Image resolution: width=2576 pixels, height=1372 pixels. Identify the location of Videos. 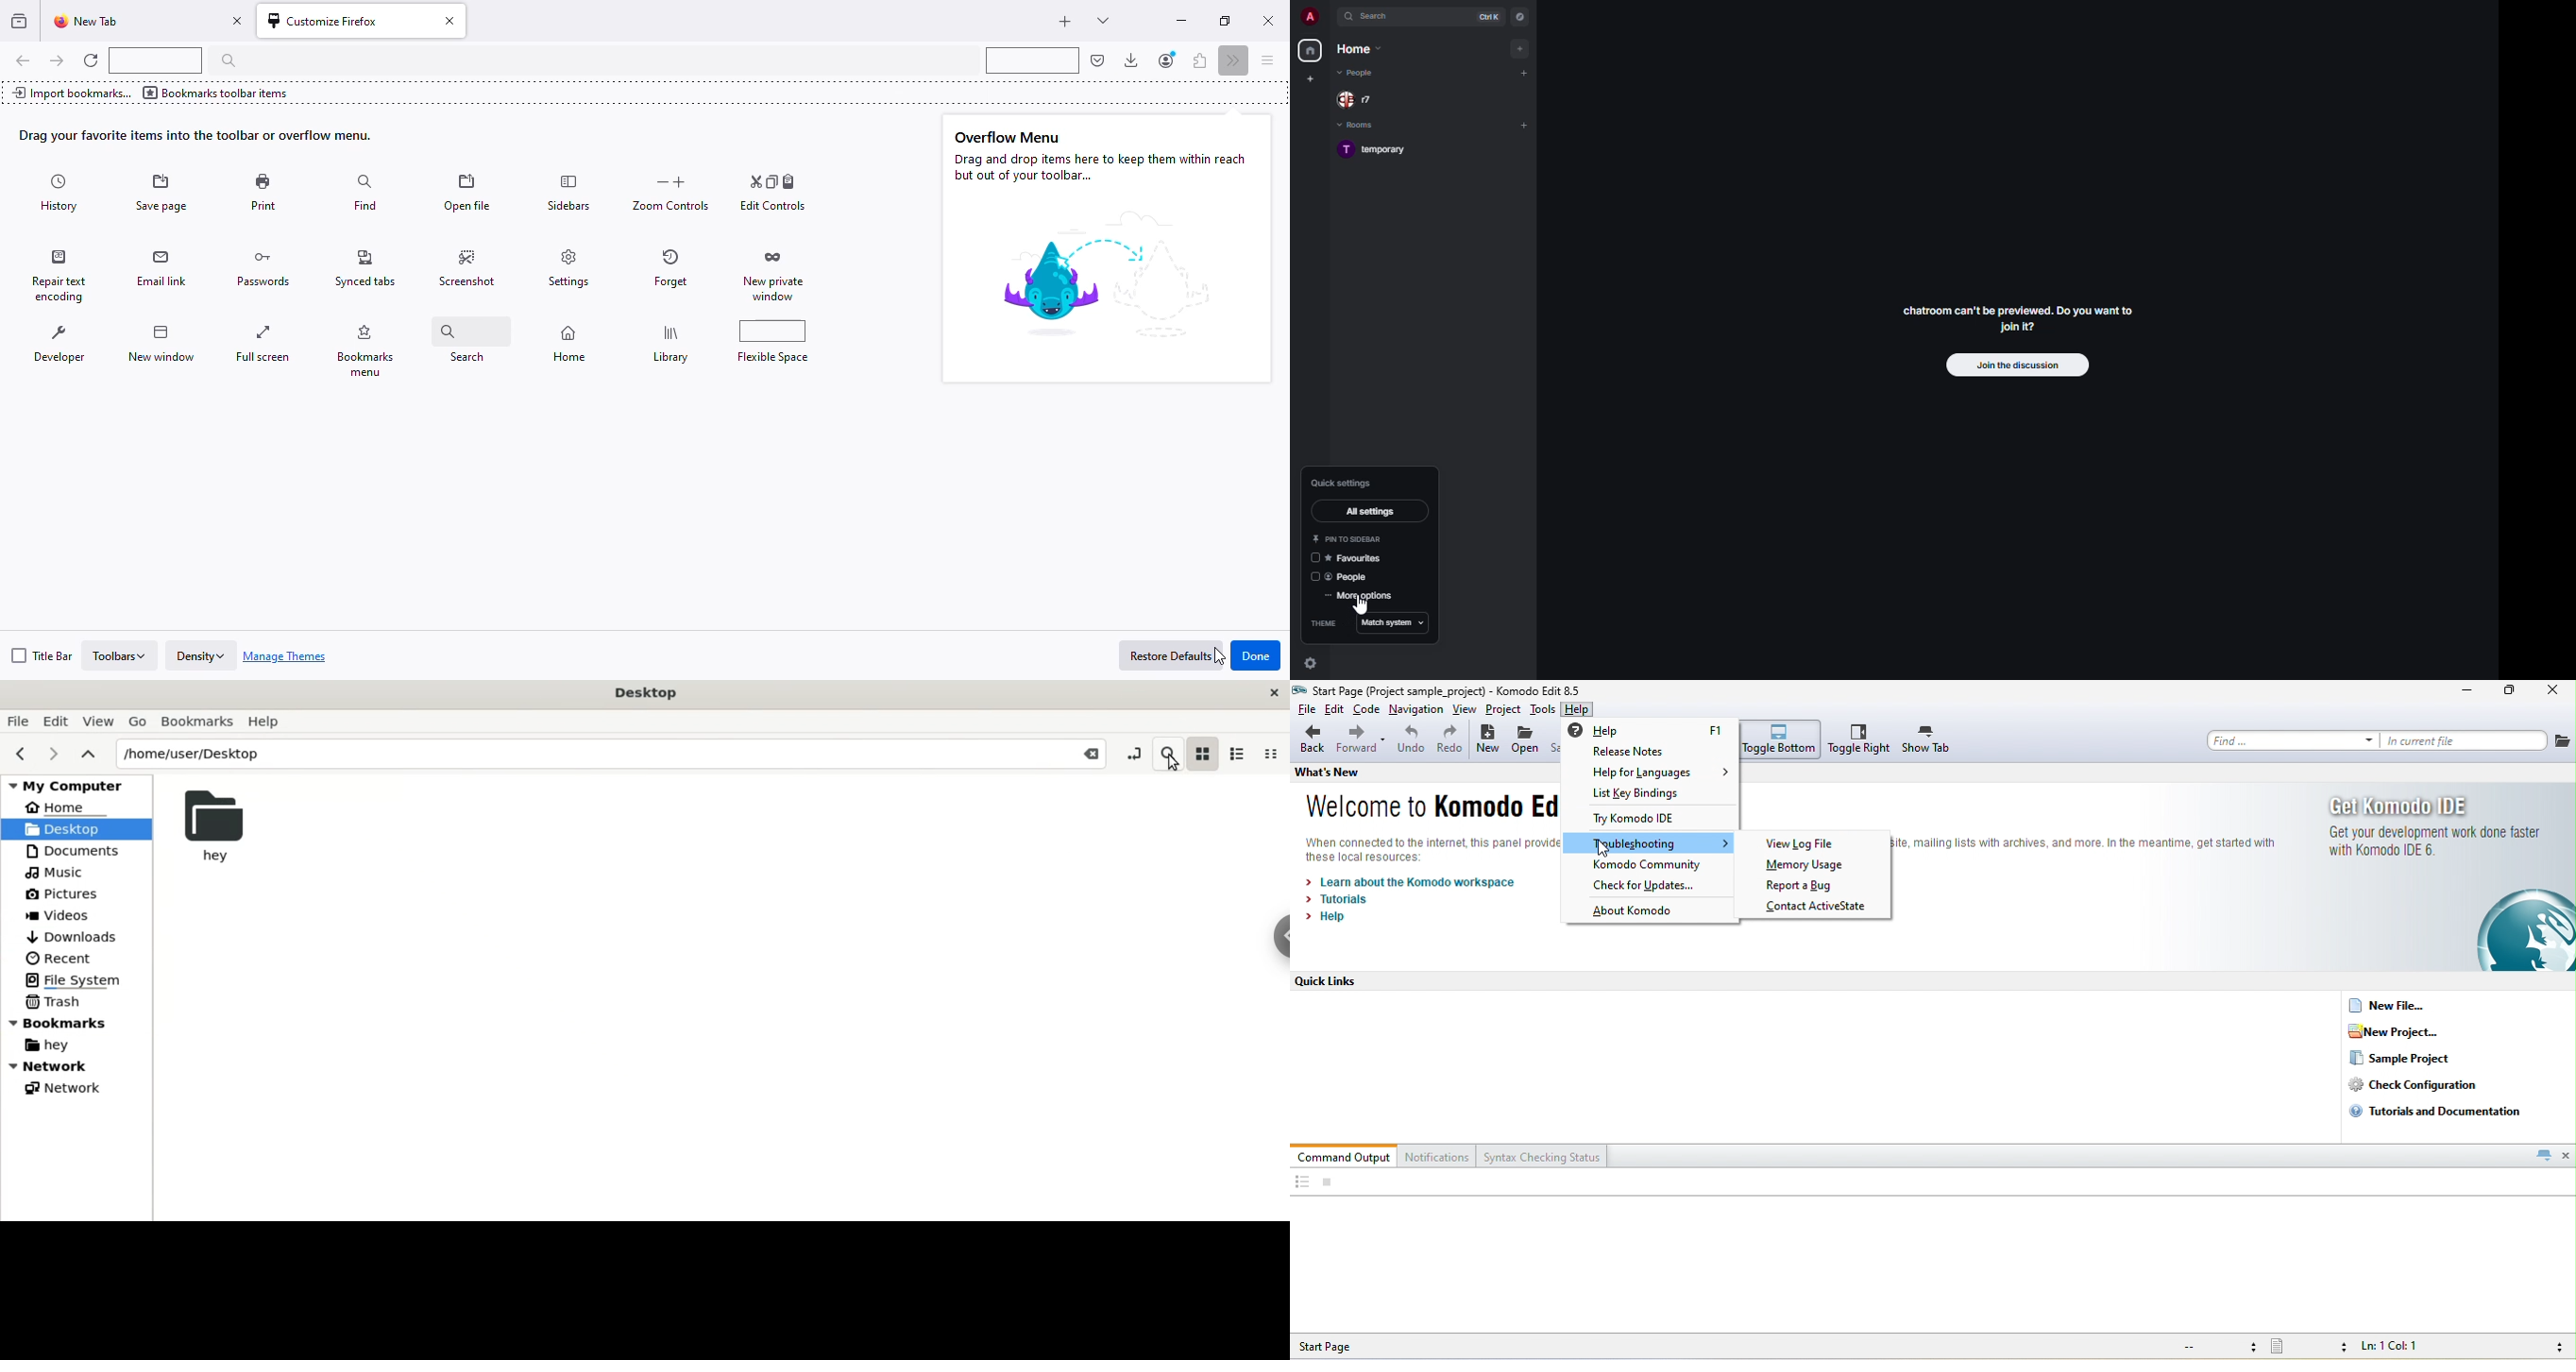
(64, 915).